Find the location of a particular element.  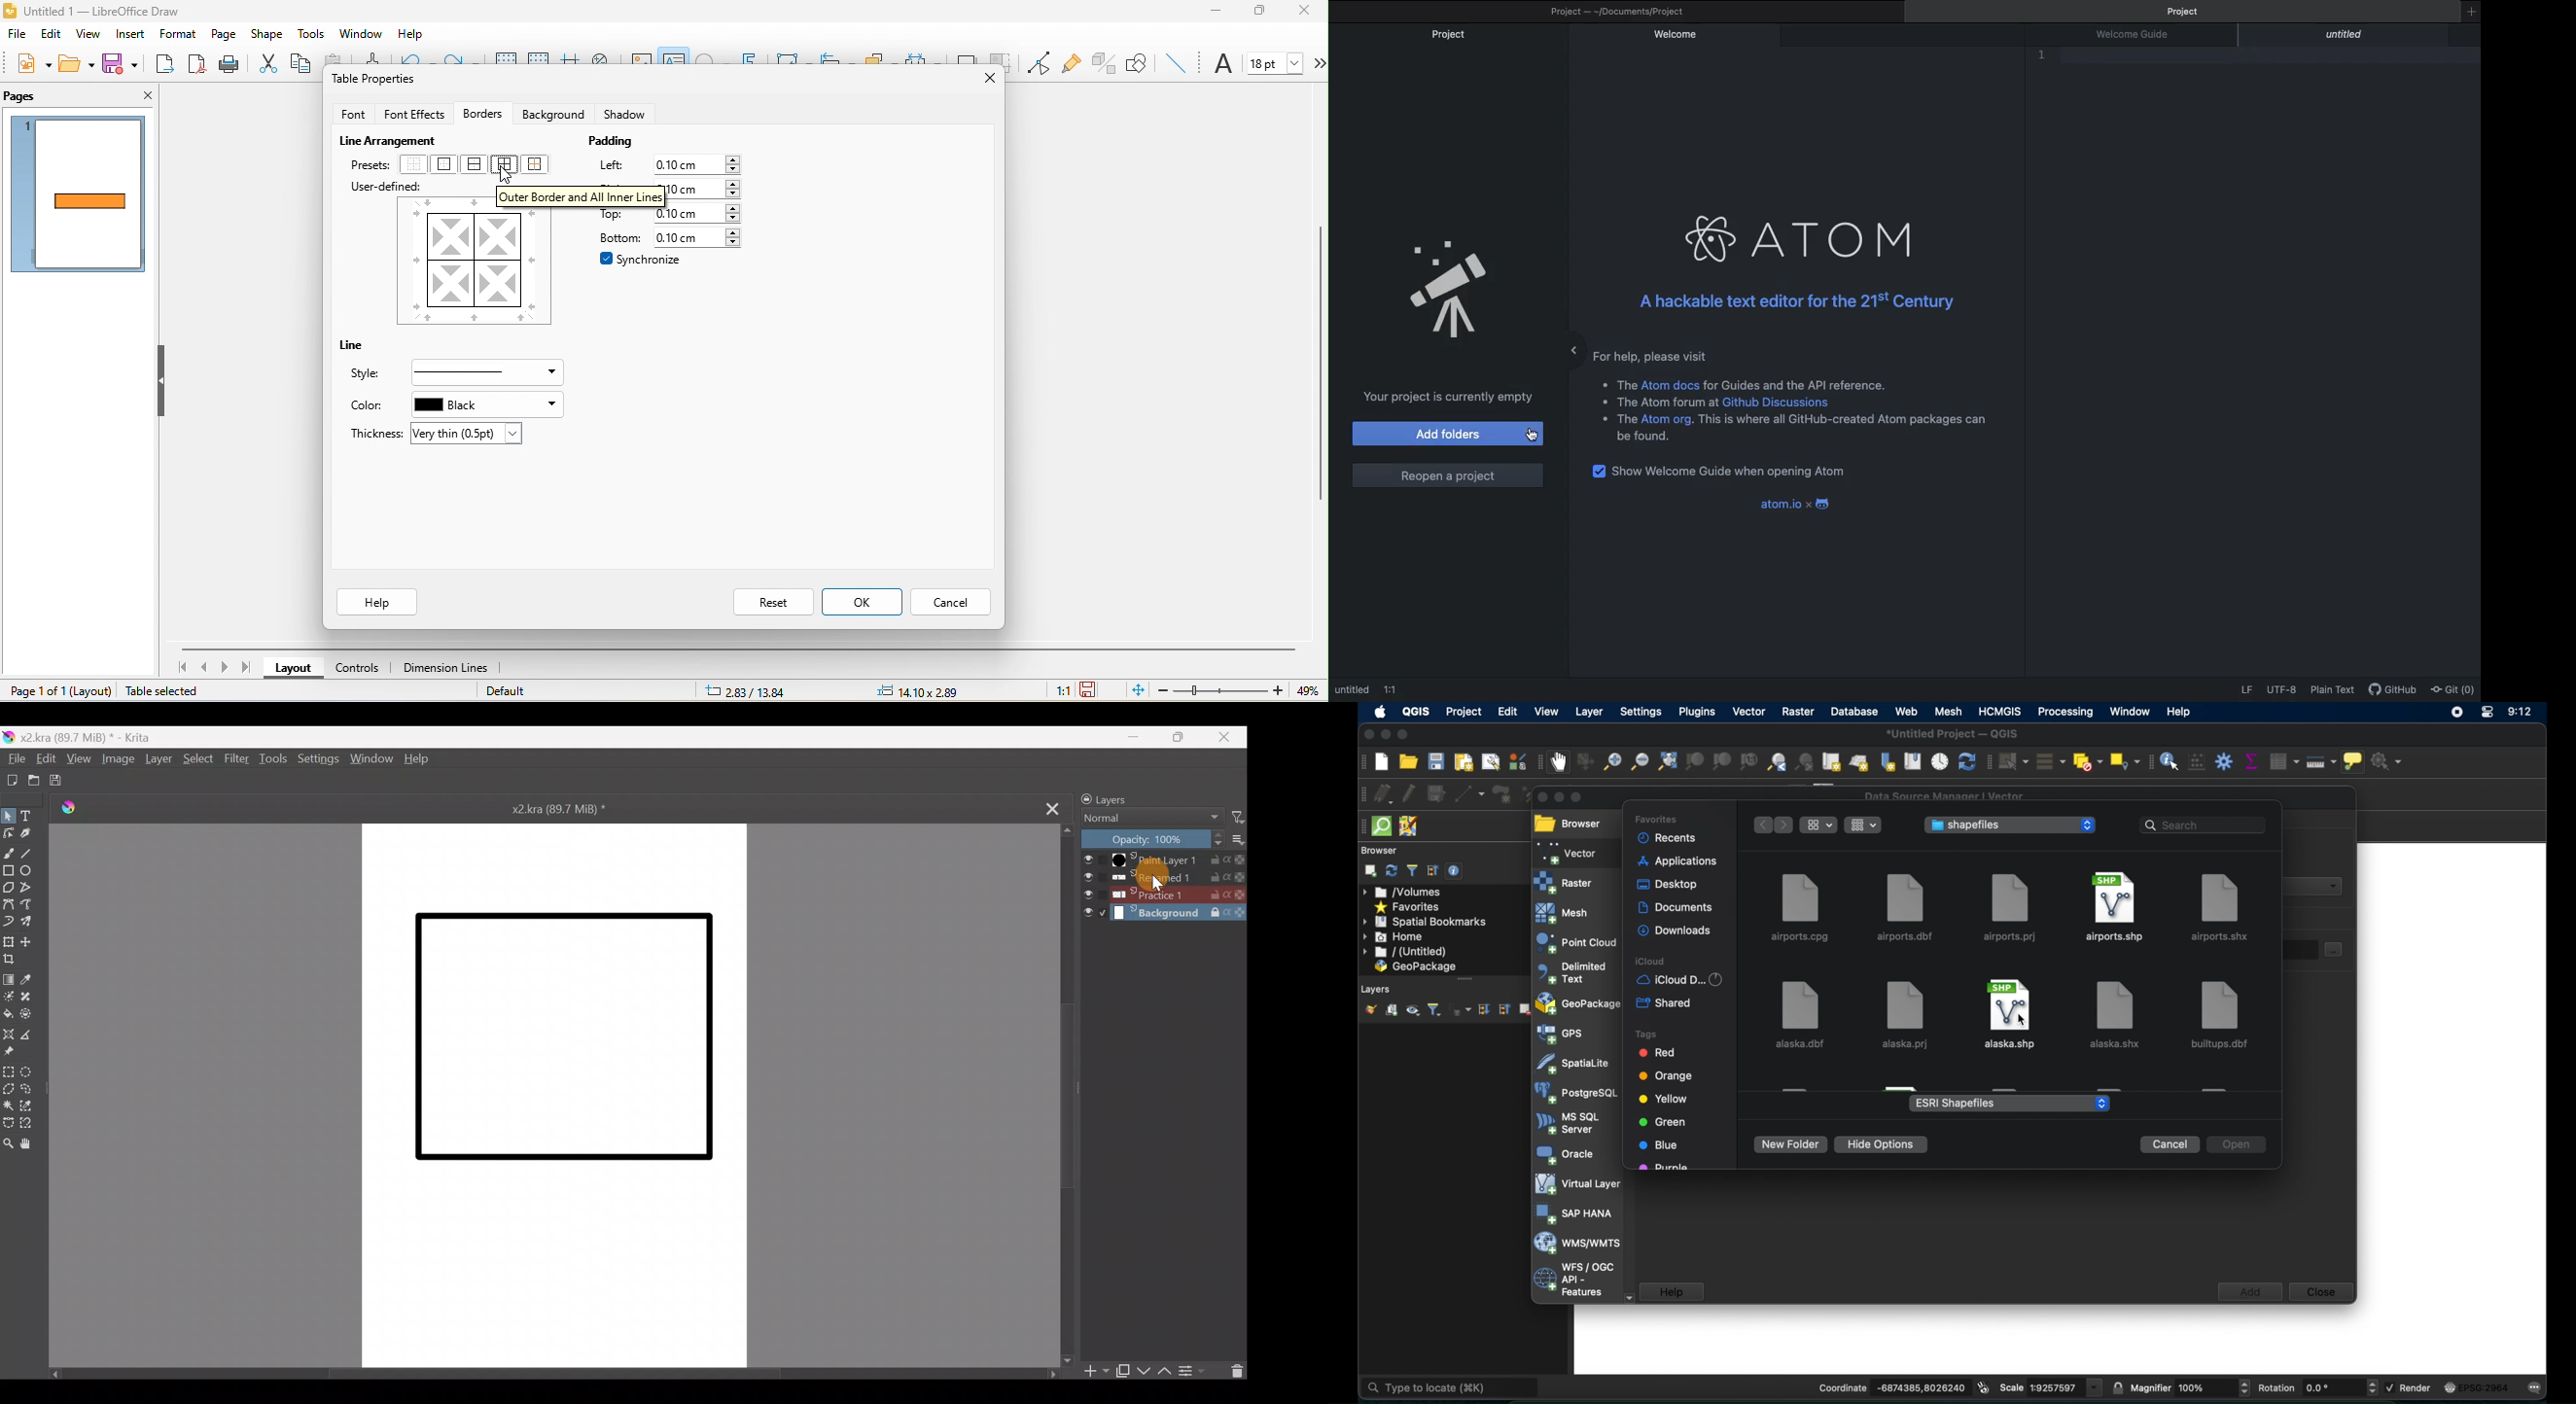

color is located at coordinates (368, 407).